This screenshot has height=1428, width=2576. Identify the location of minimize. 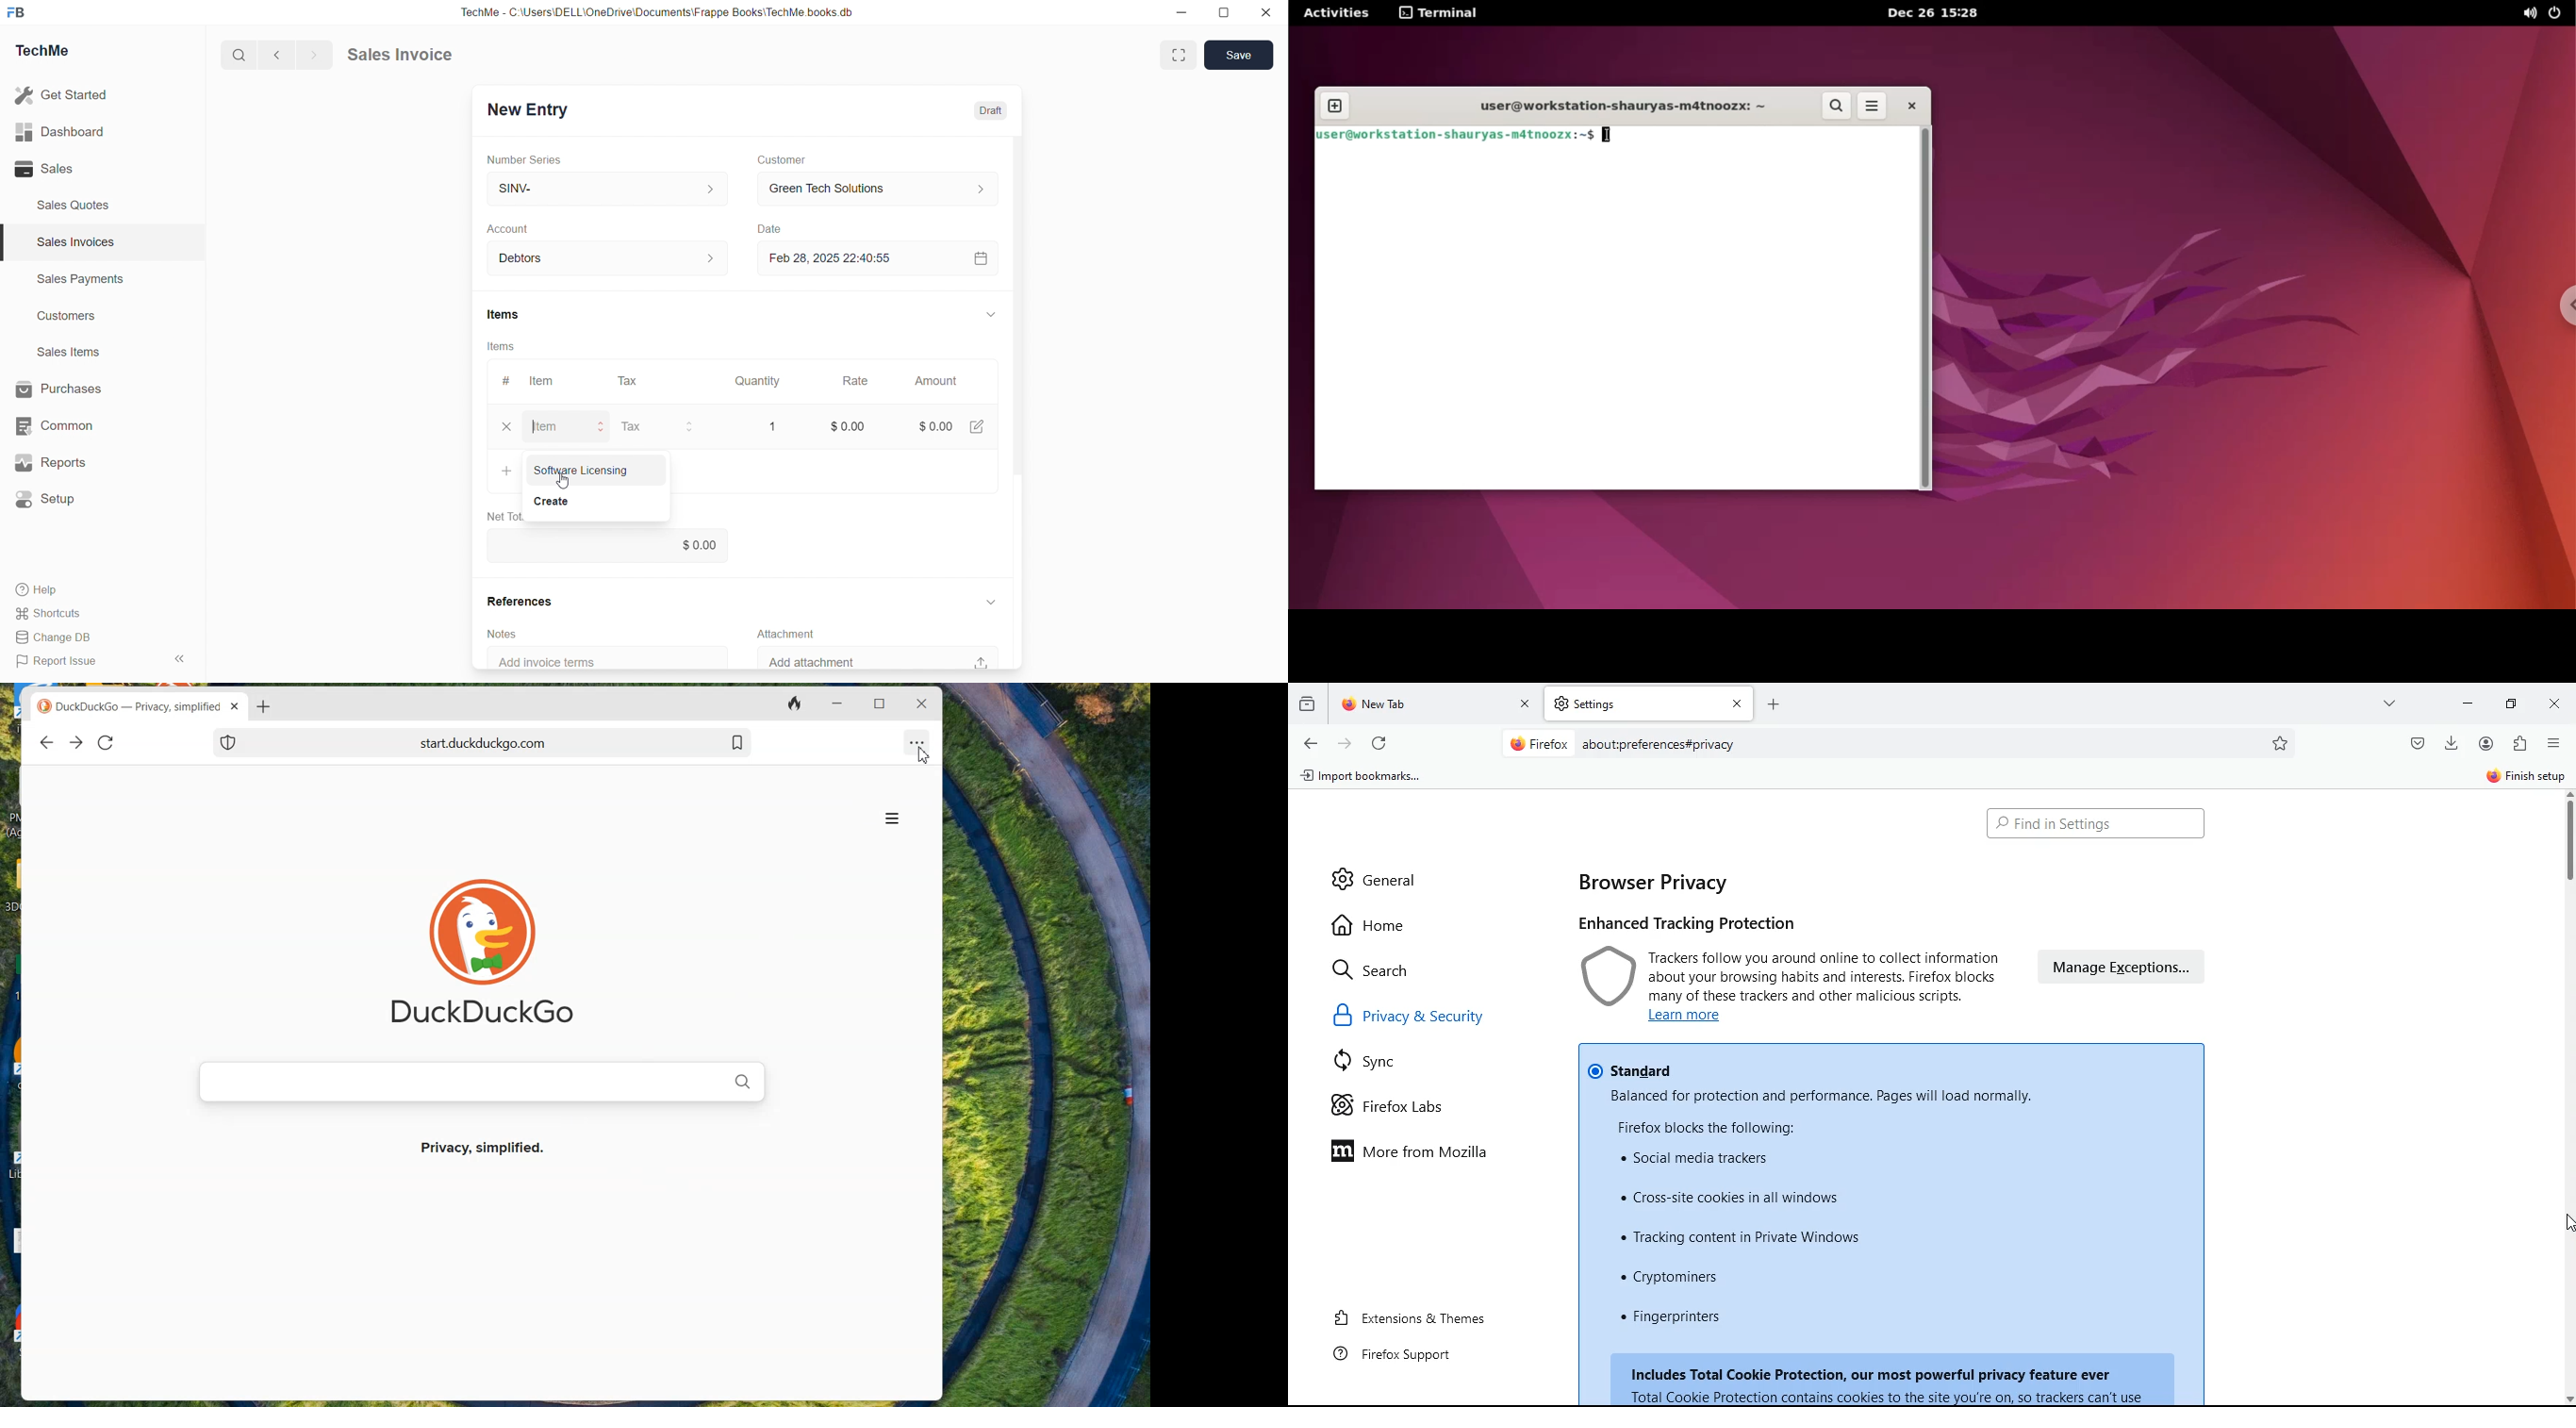
(1181, 12).